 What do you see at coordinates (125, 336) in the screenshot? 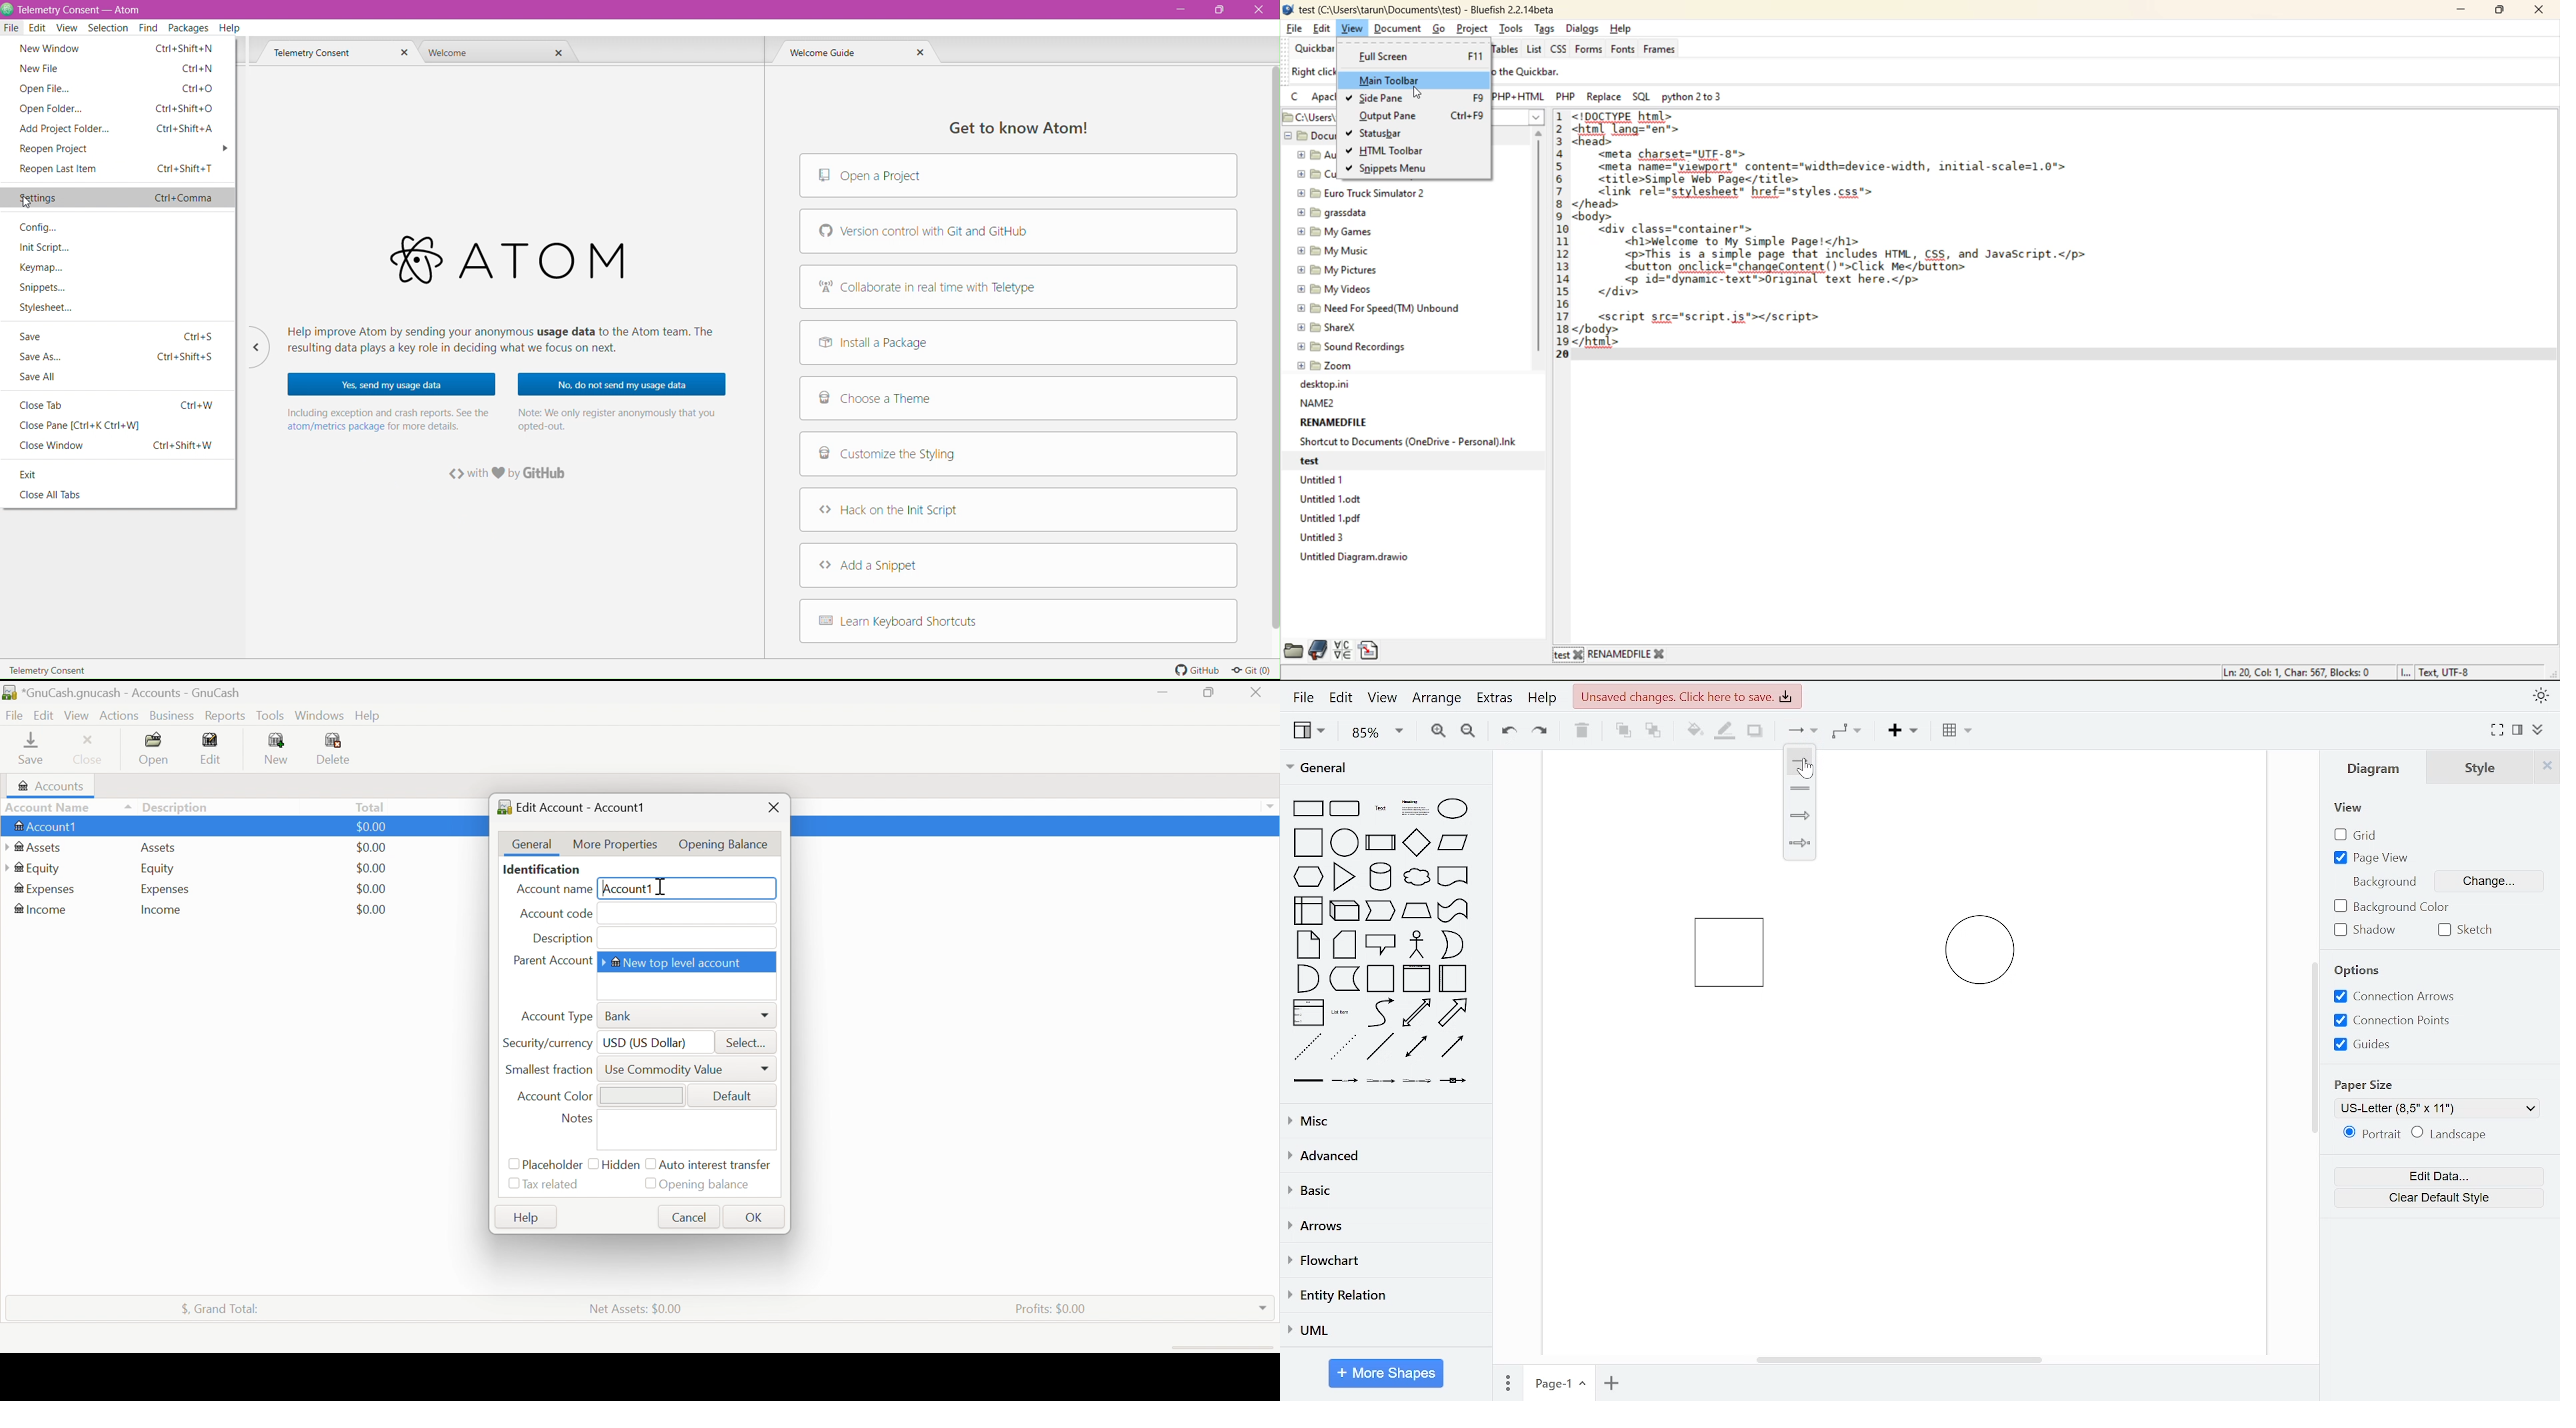
I see `Save` at bounding box center [125, 336].